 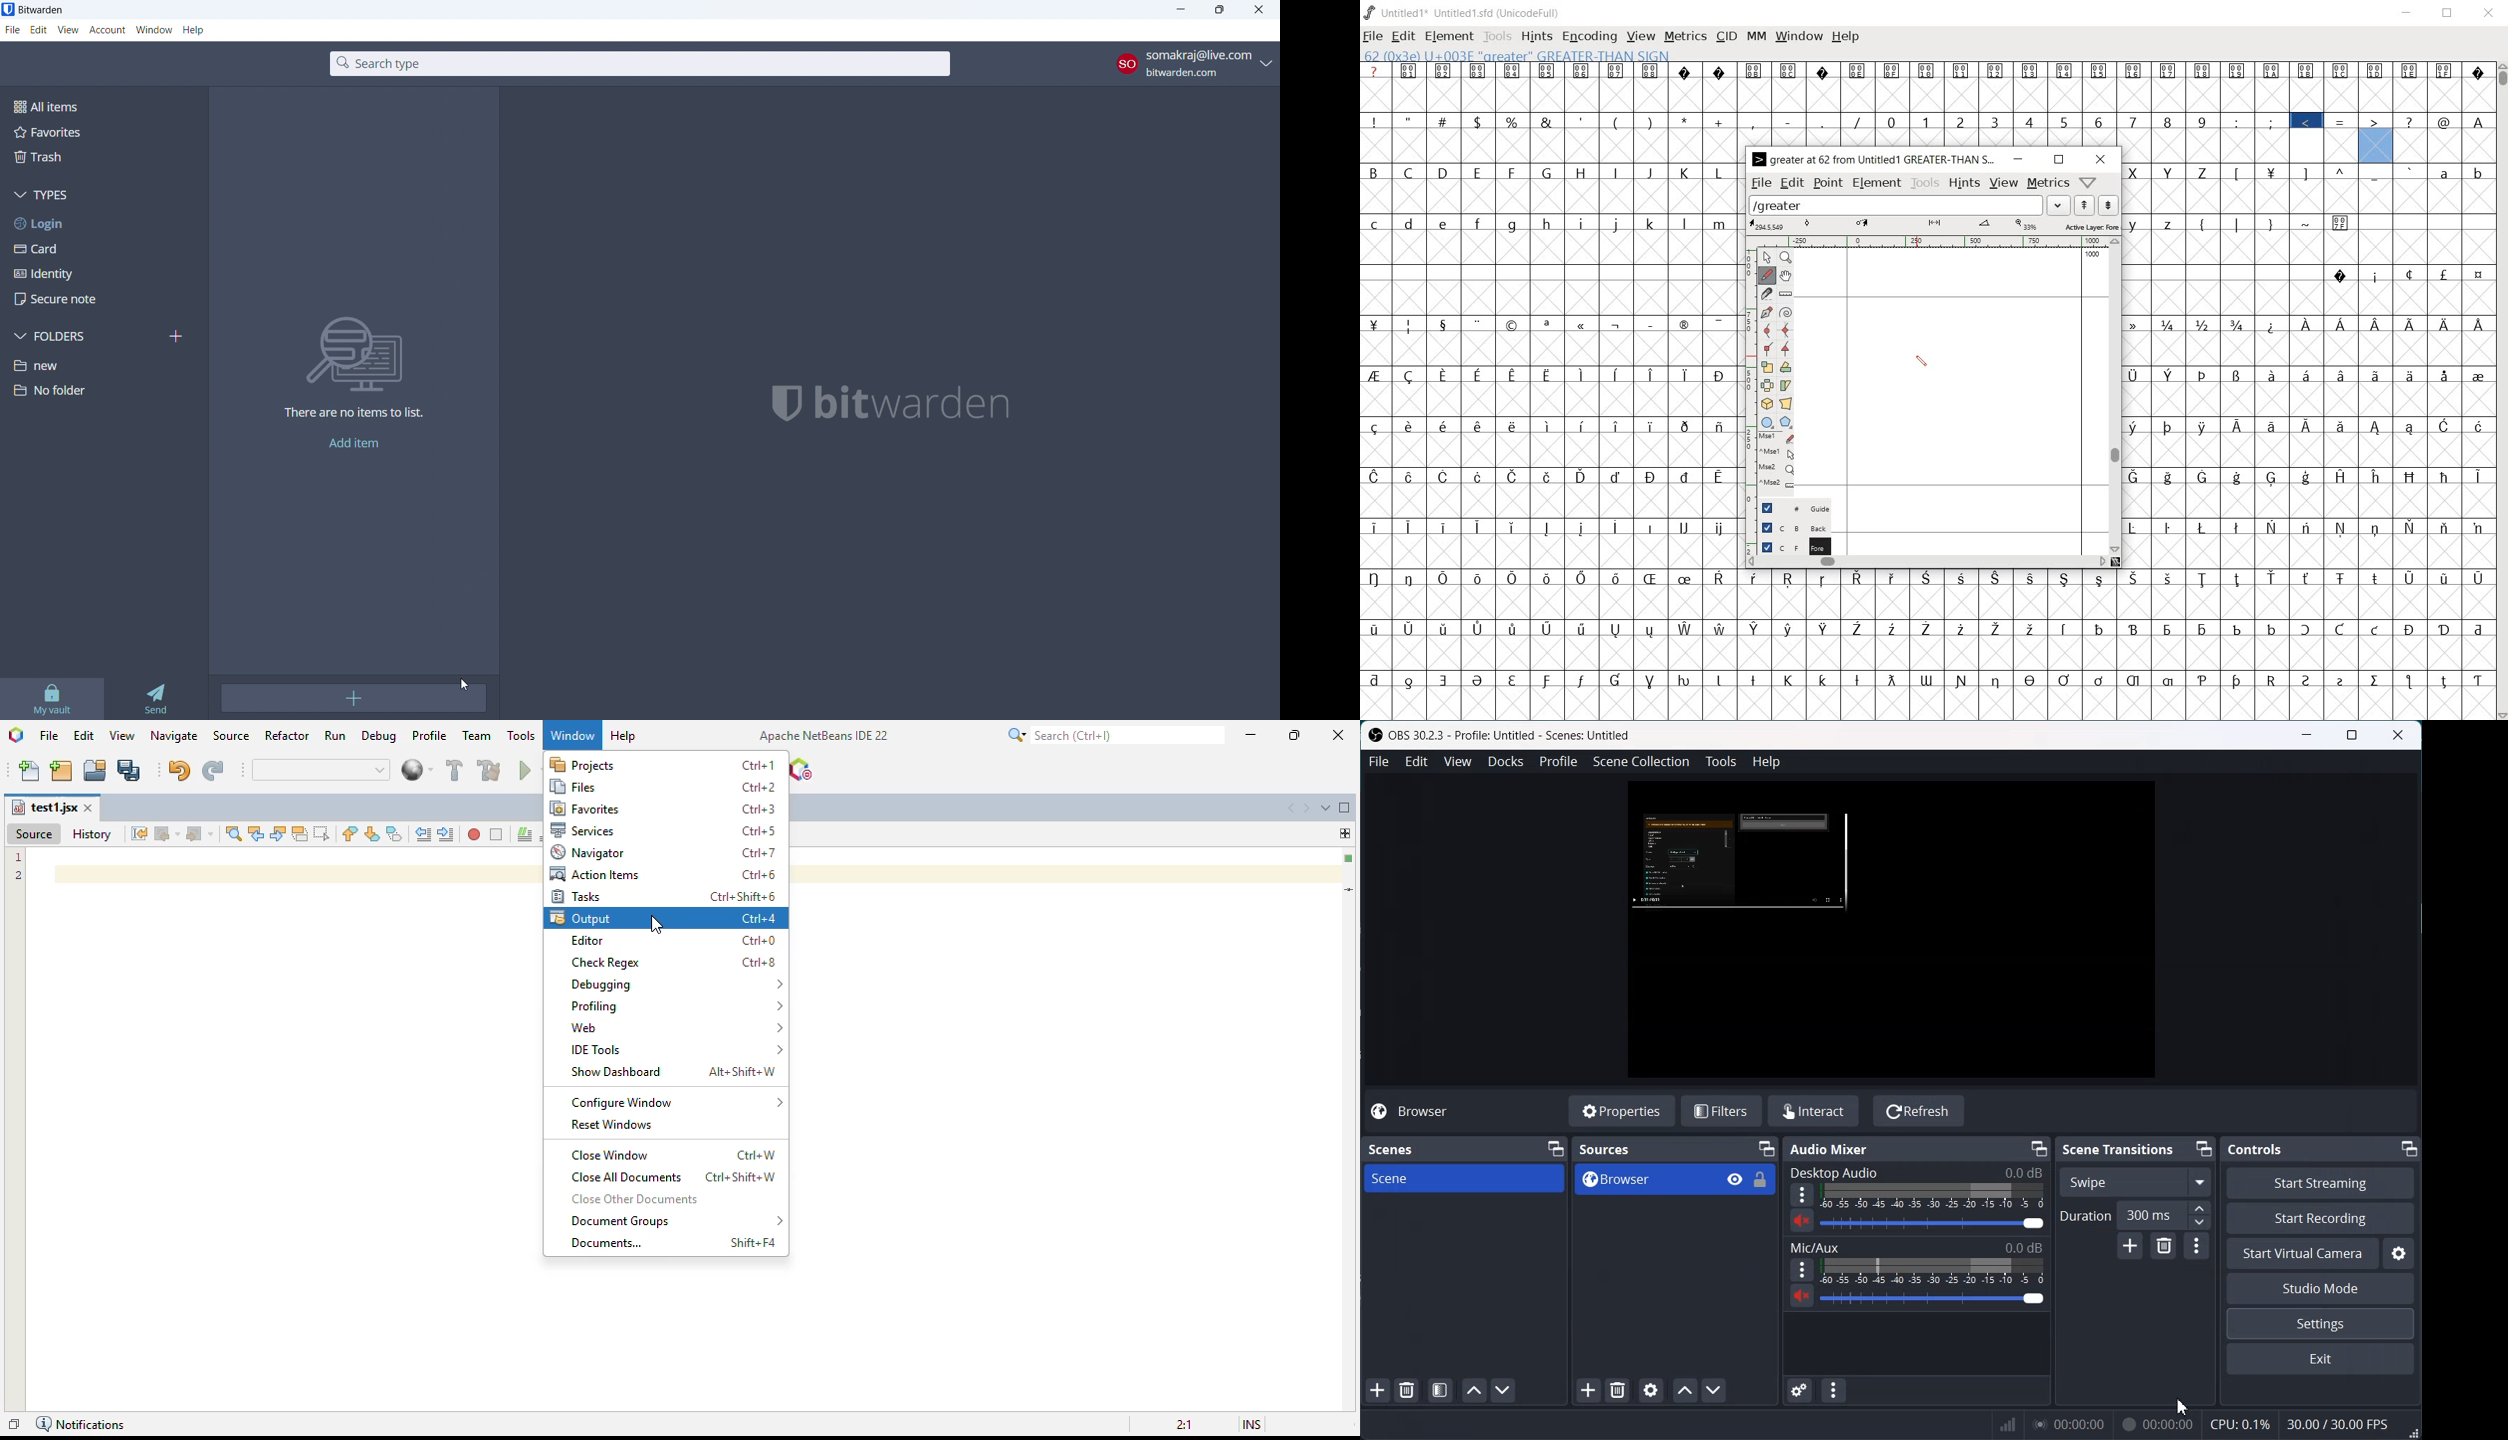 I want to click on scale the selection, so click(x=1766, y=367).